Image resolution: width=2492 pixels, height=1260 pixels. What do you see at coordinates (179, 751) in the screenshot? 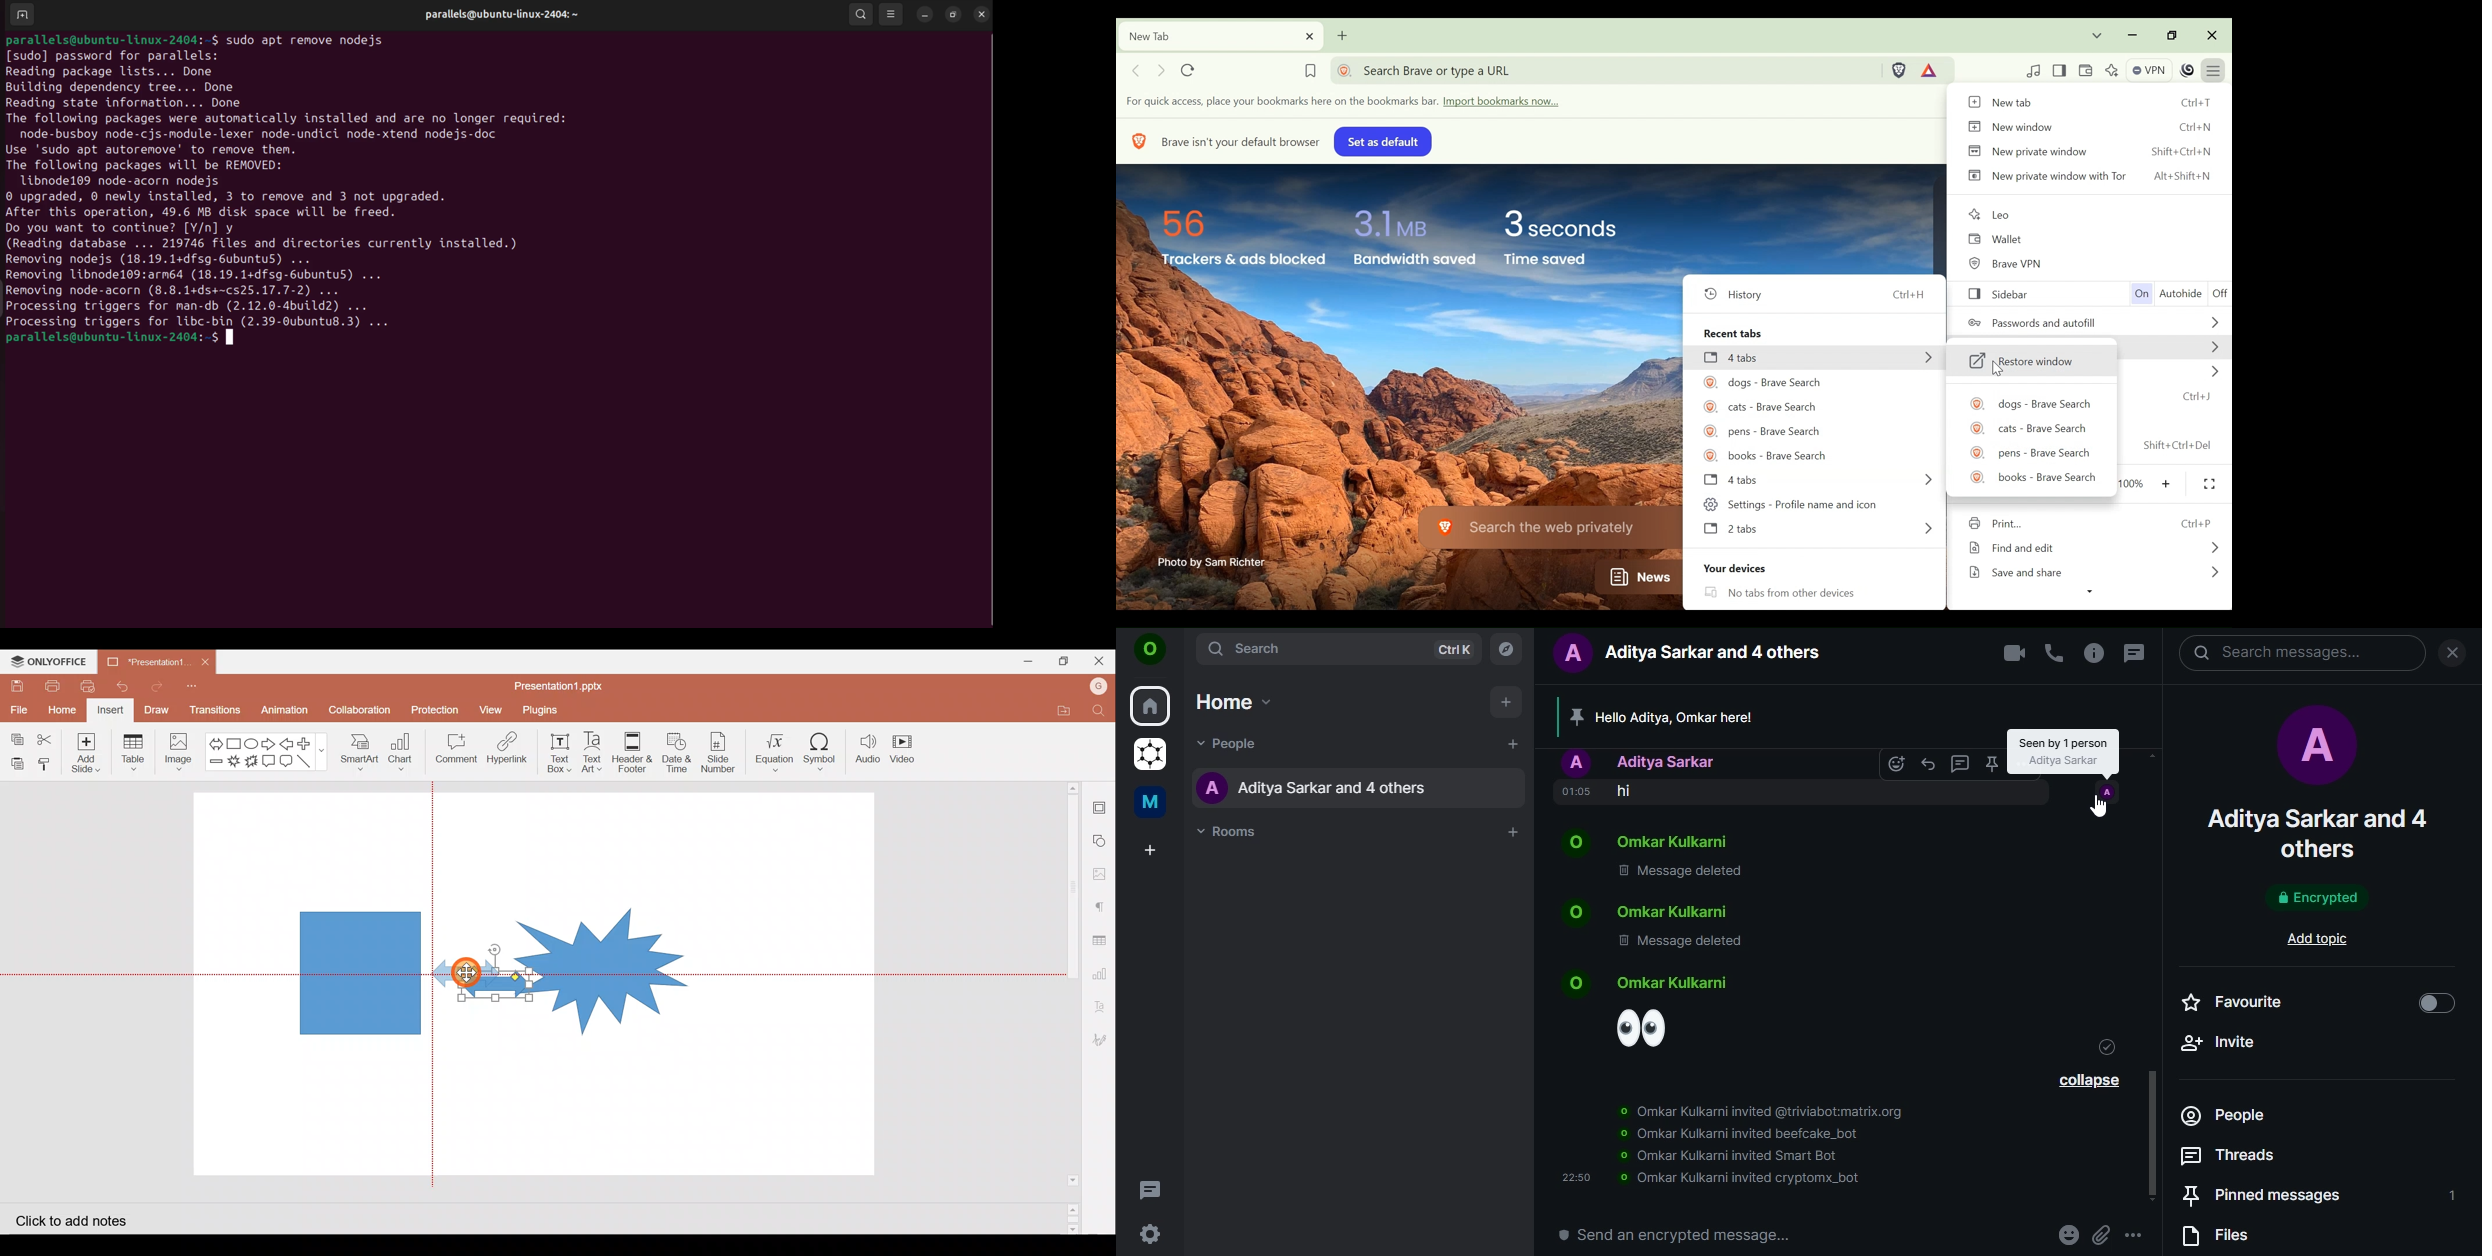
I see `Image` at bounding box center [179, 751].